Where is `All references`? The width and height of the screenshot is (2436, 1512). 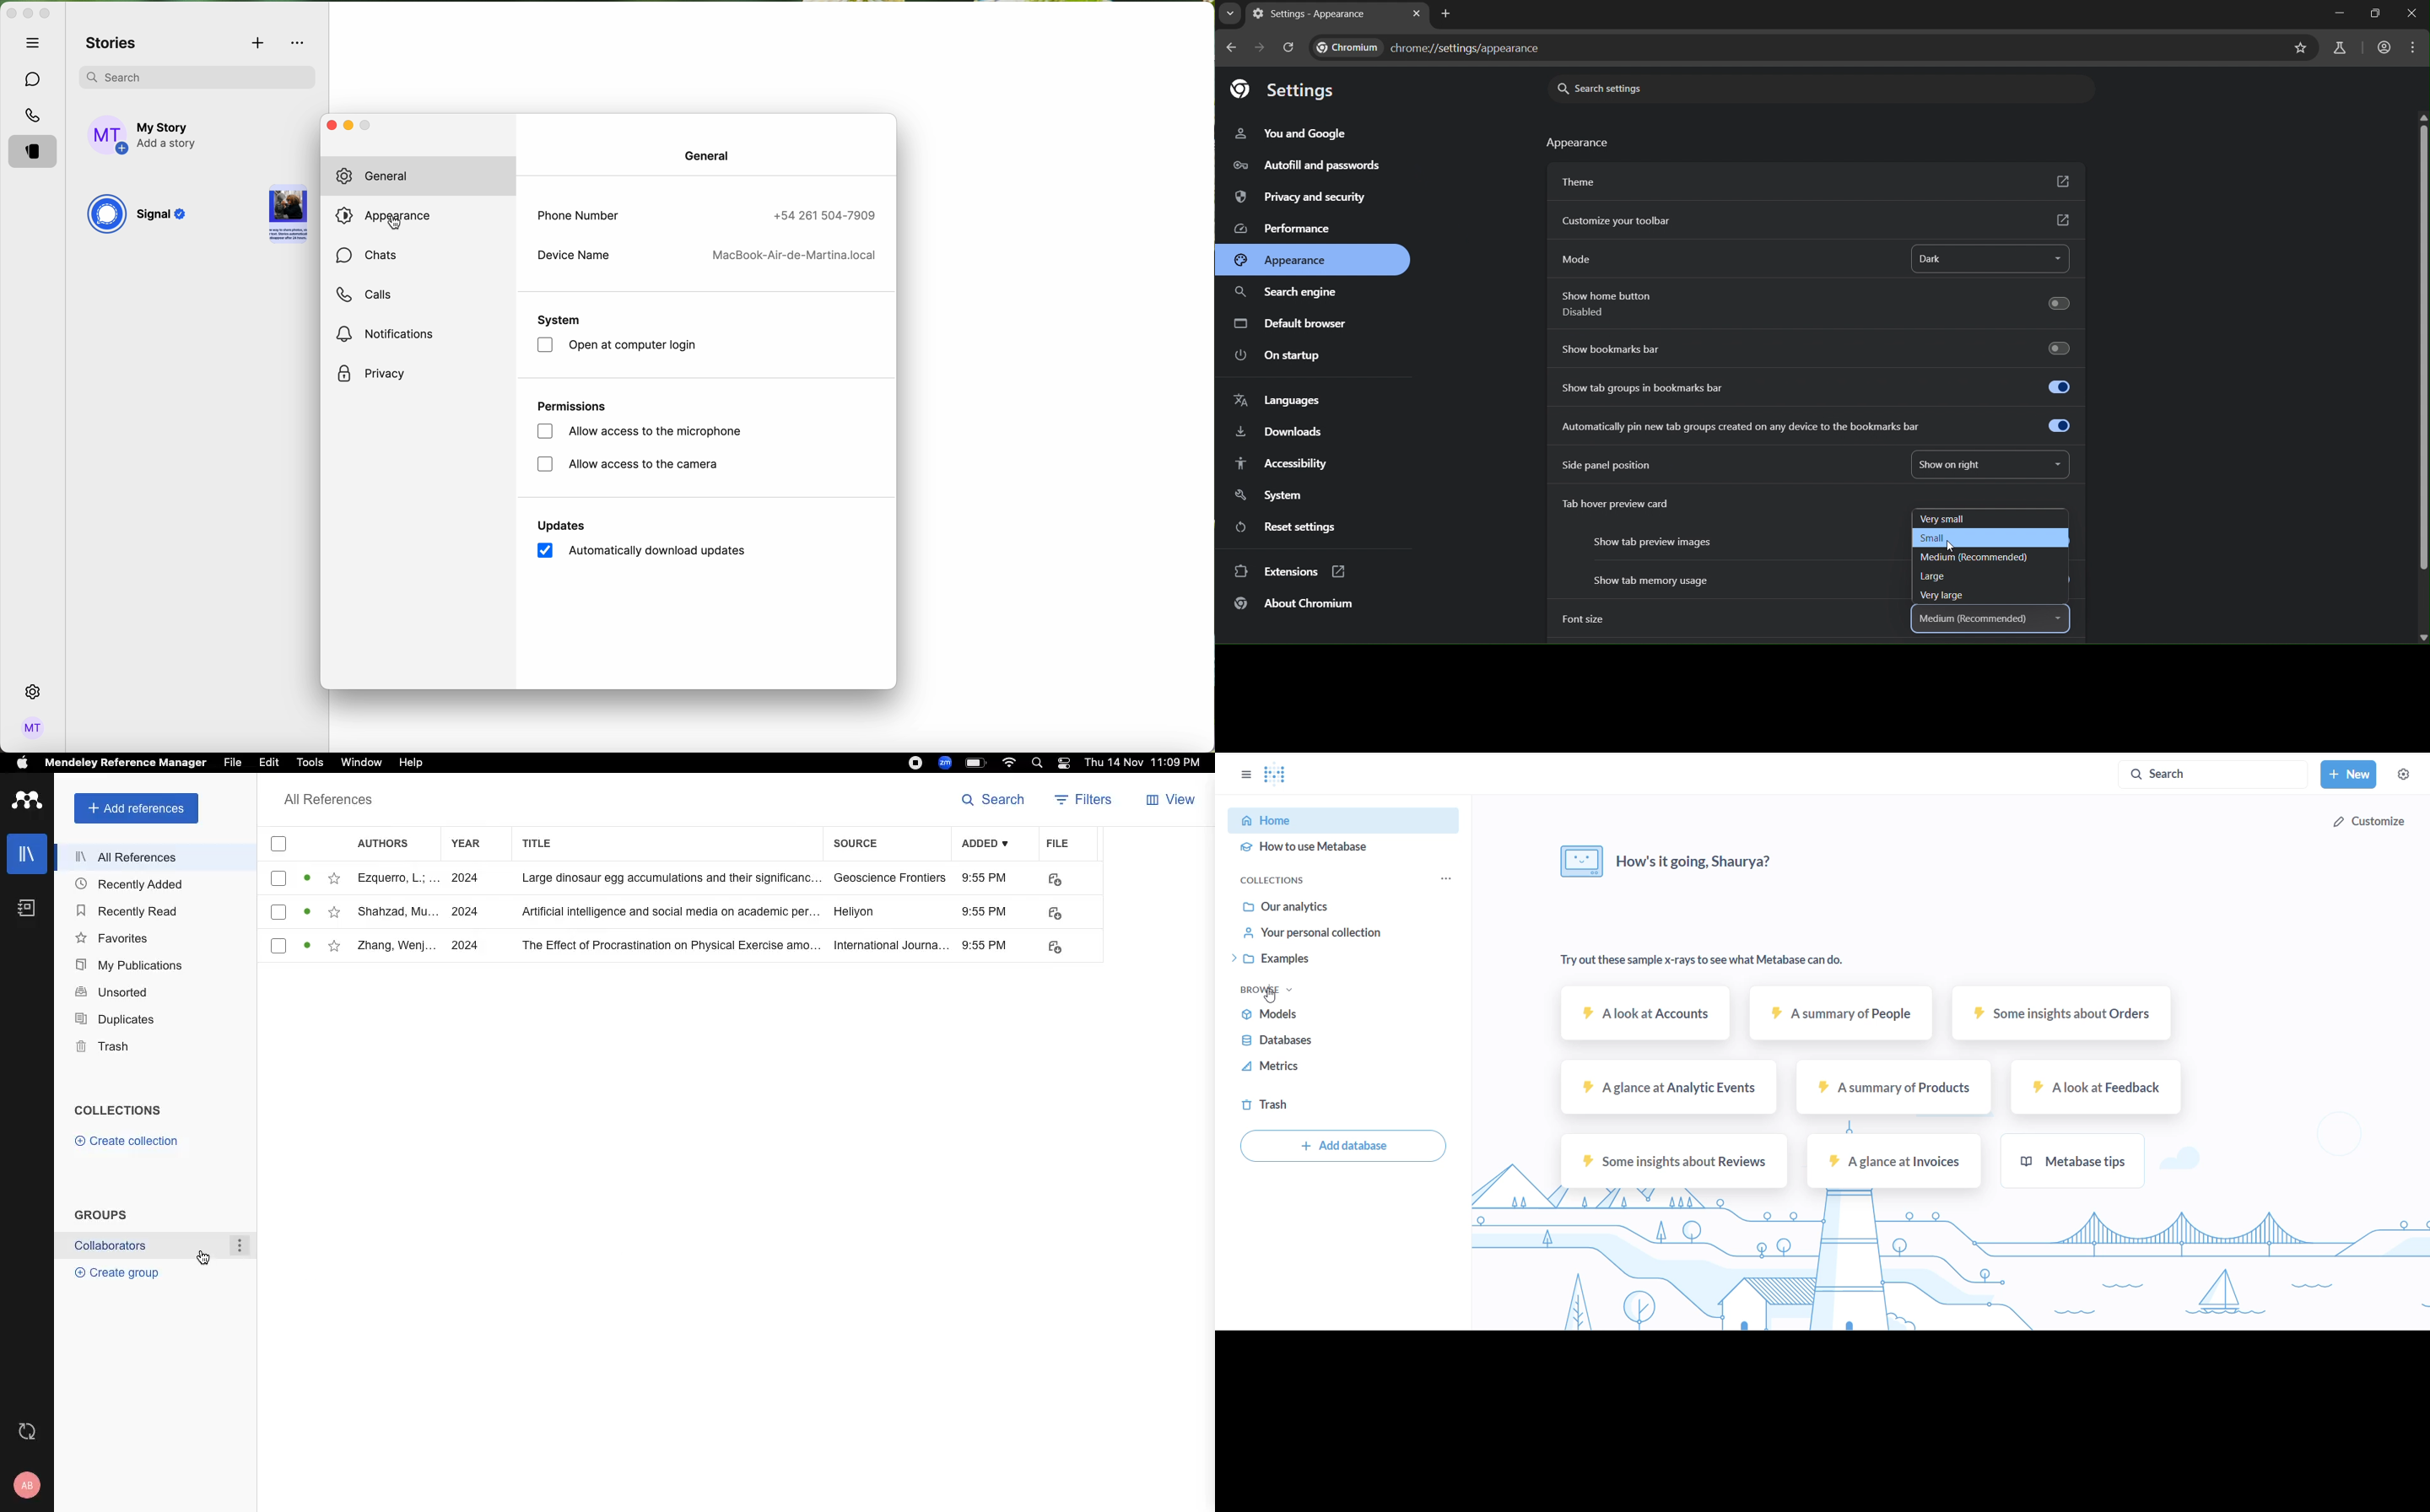 All references is located at coordinates (347, 802).